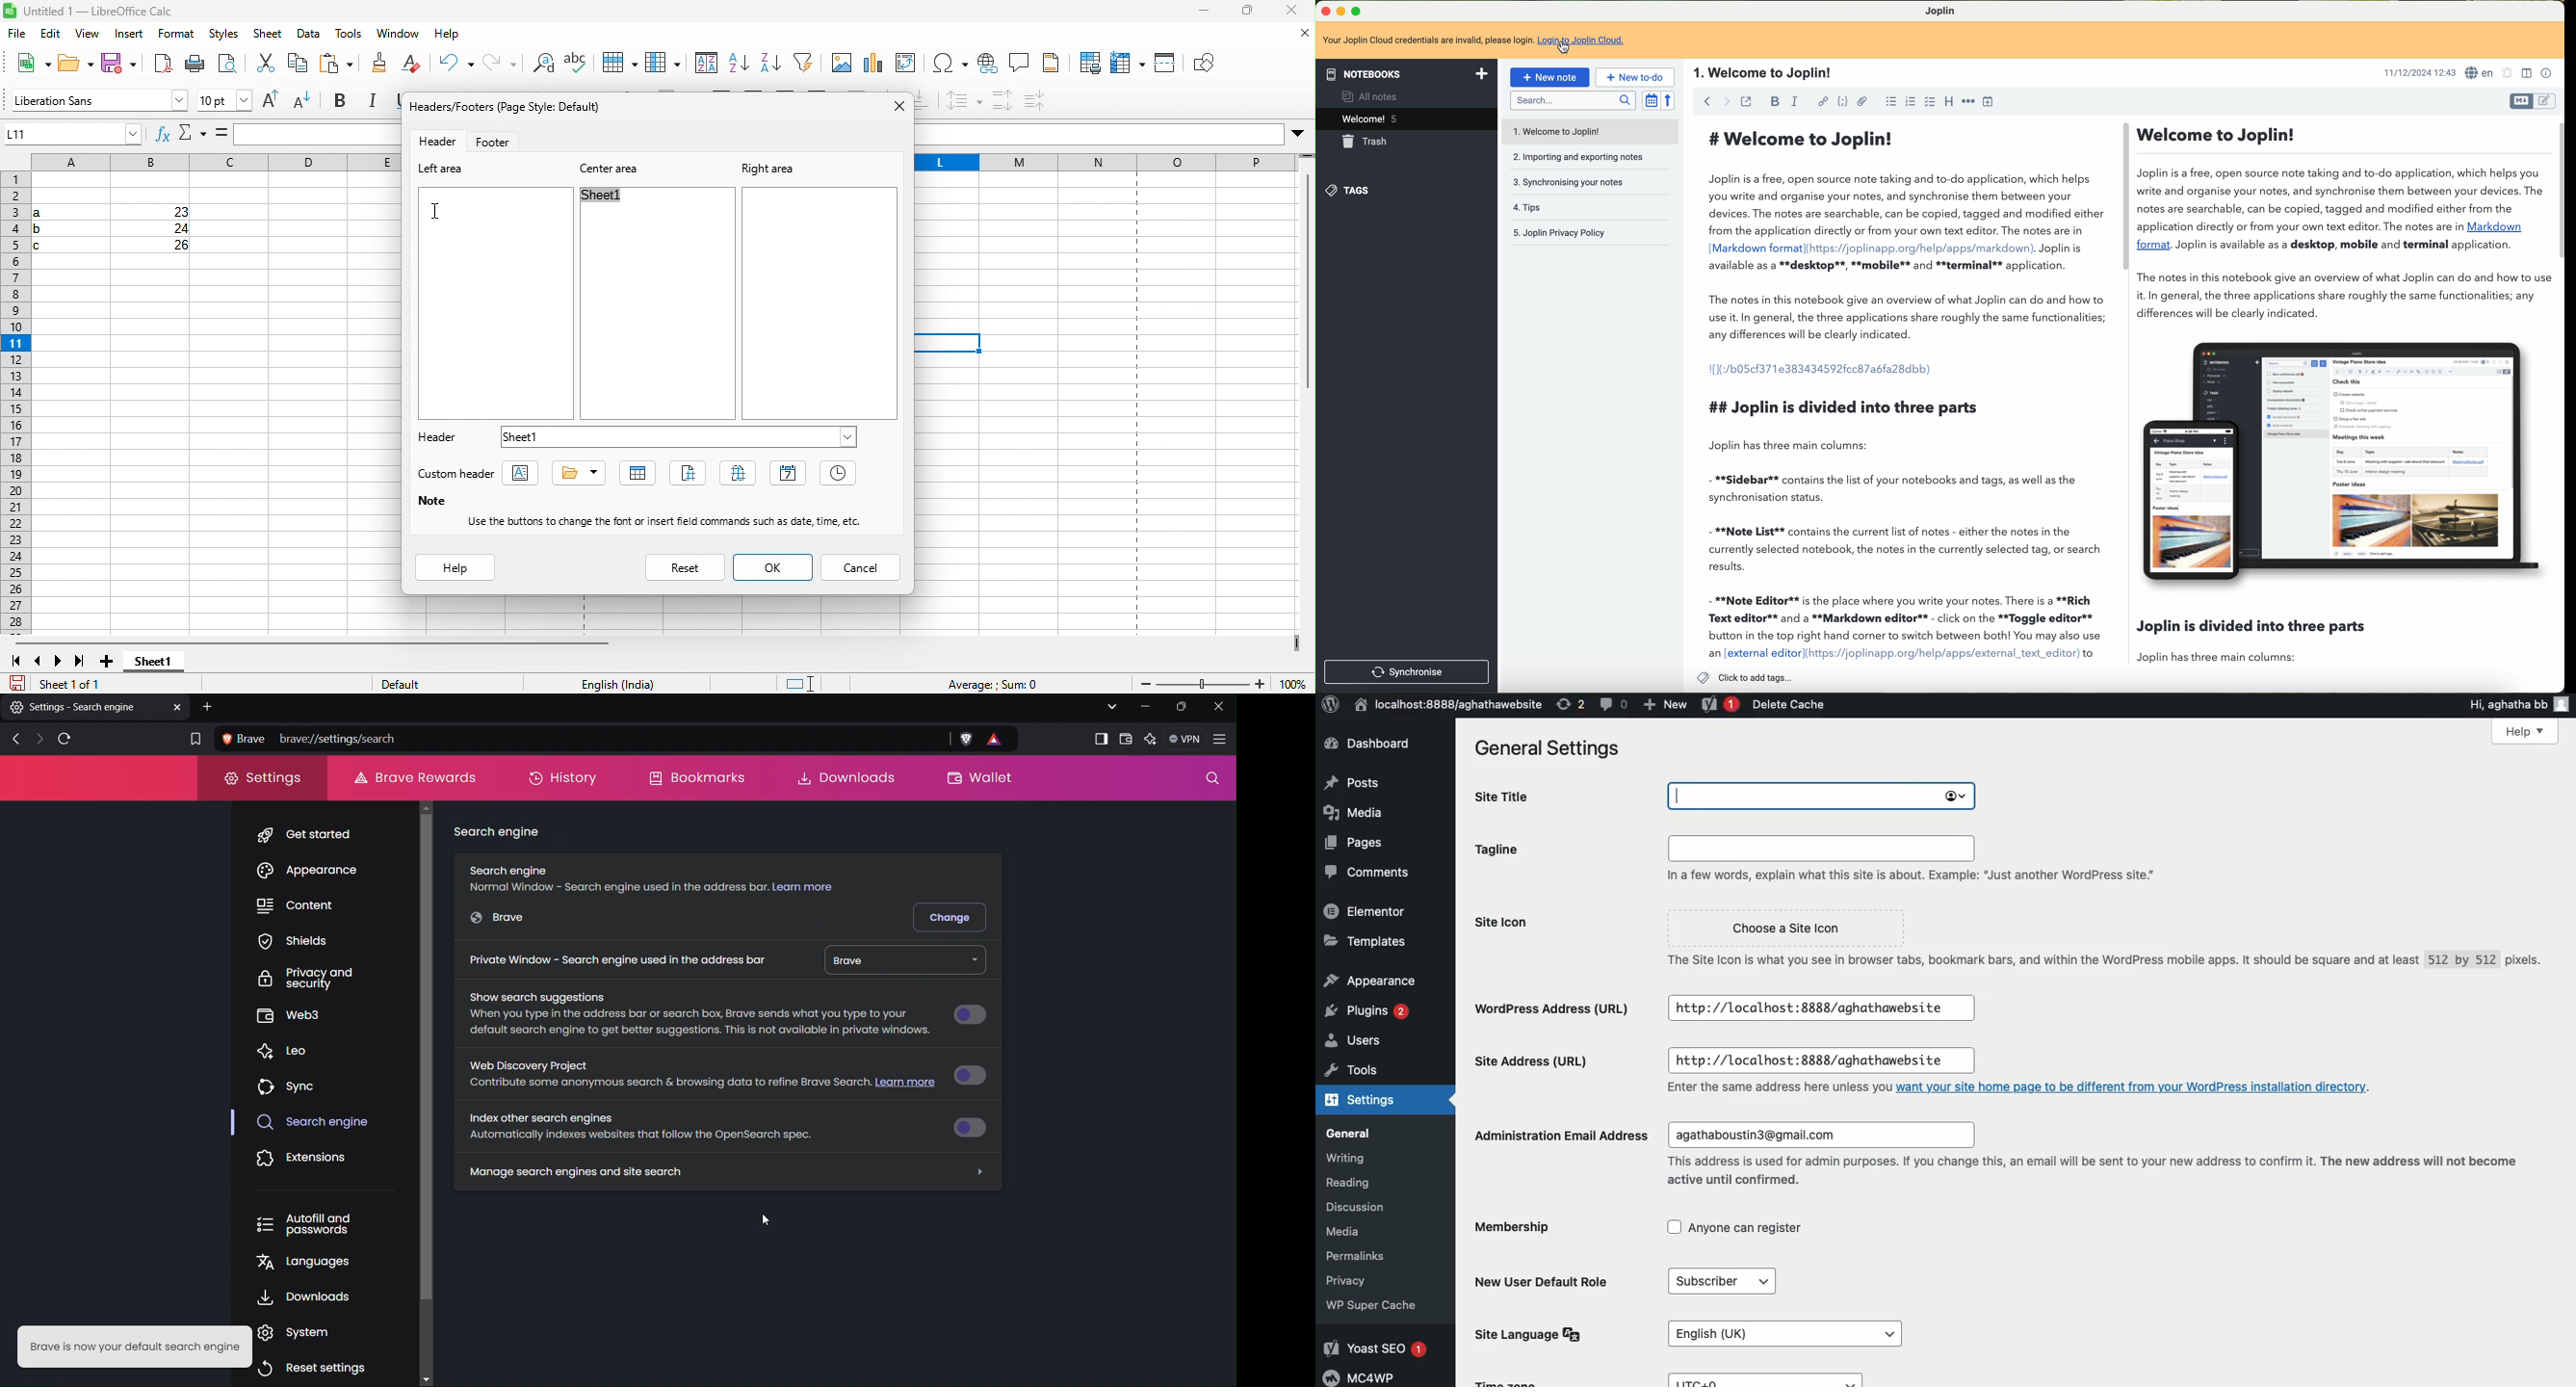 The height and width of the screenshot is (1400, 2576). I want to click on footer, so click(496, 141).